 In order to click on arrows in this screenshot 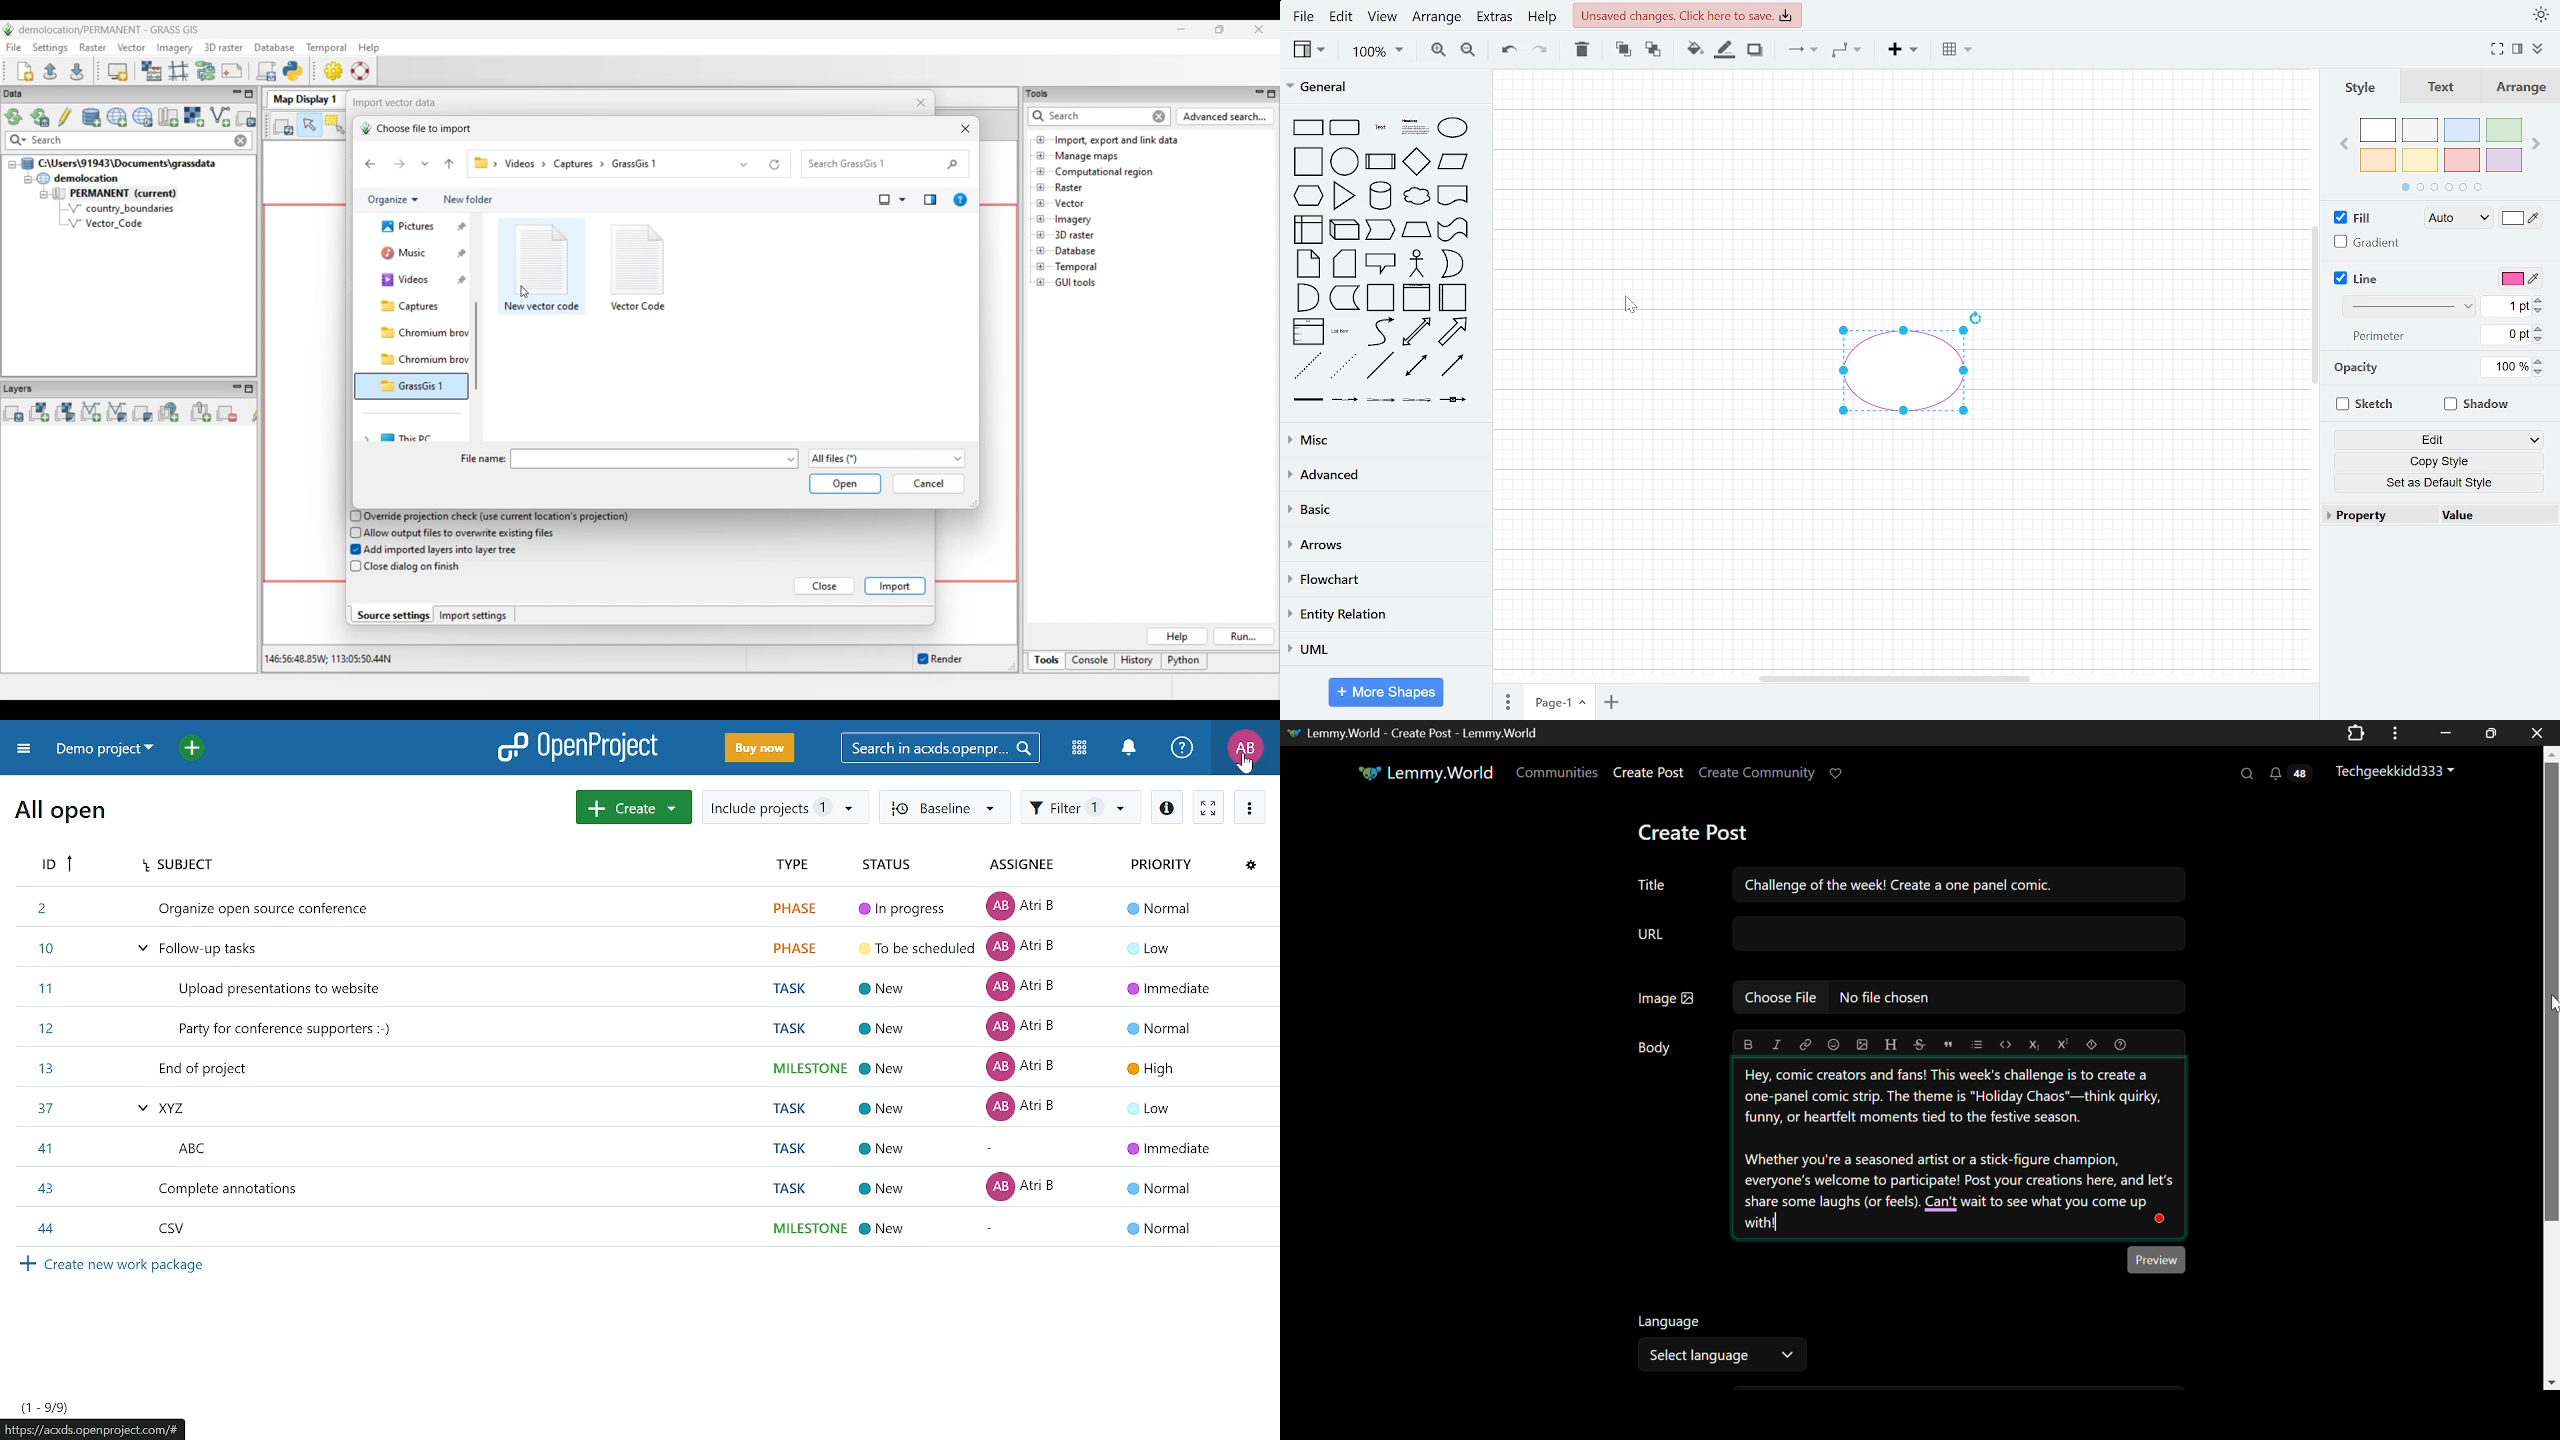, I will do `click(1380, 545)`.